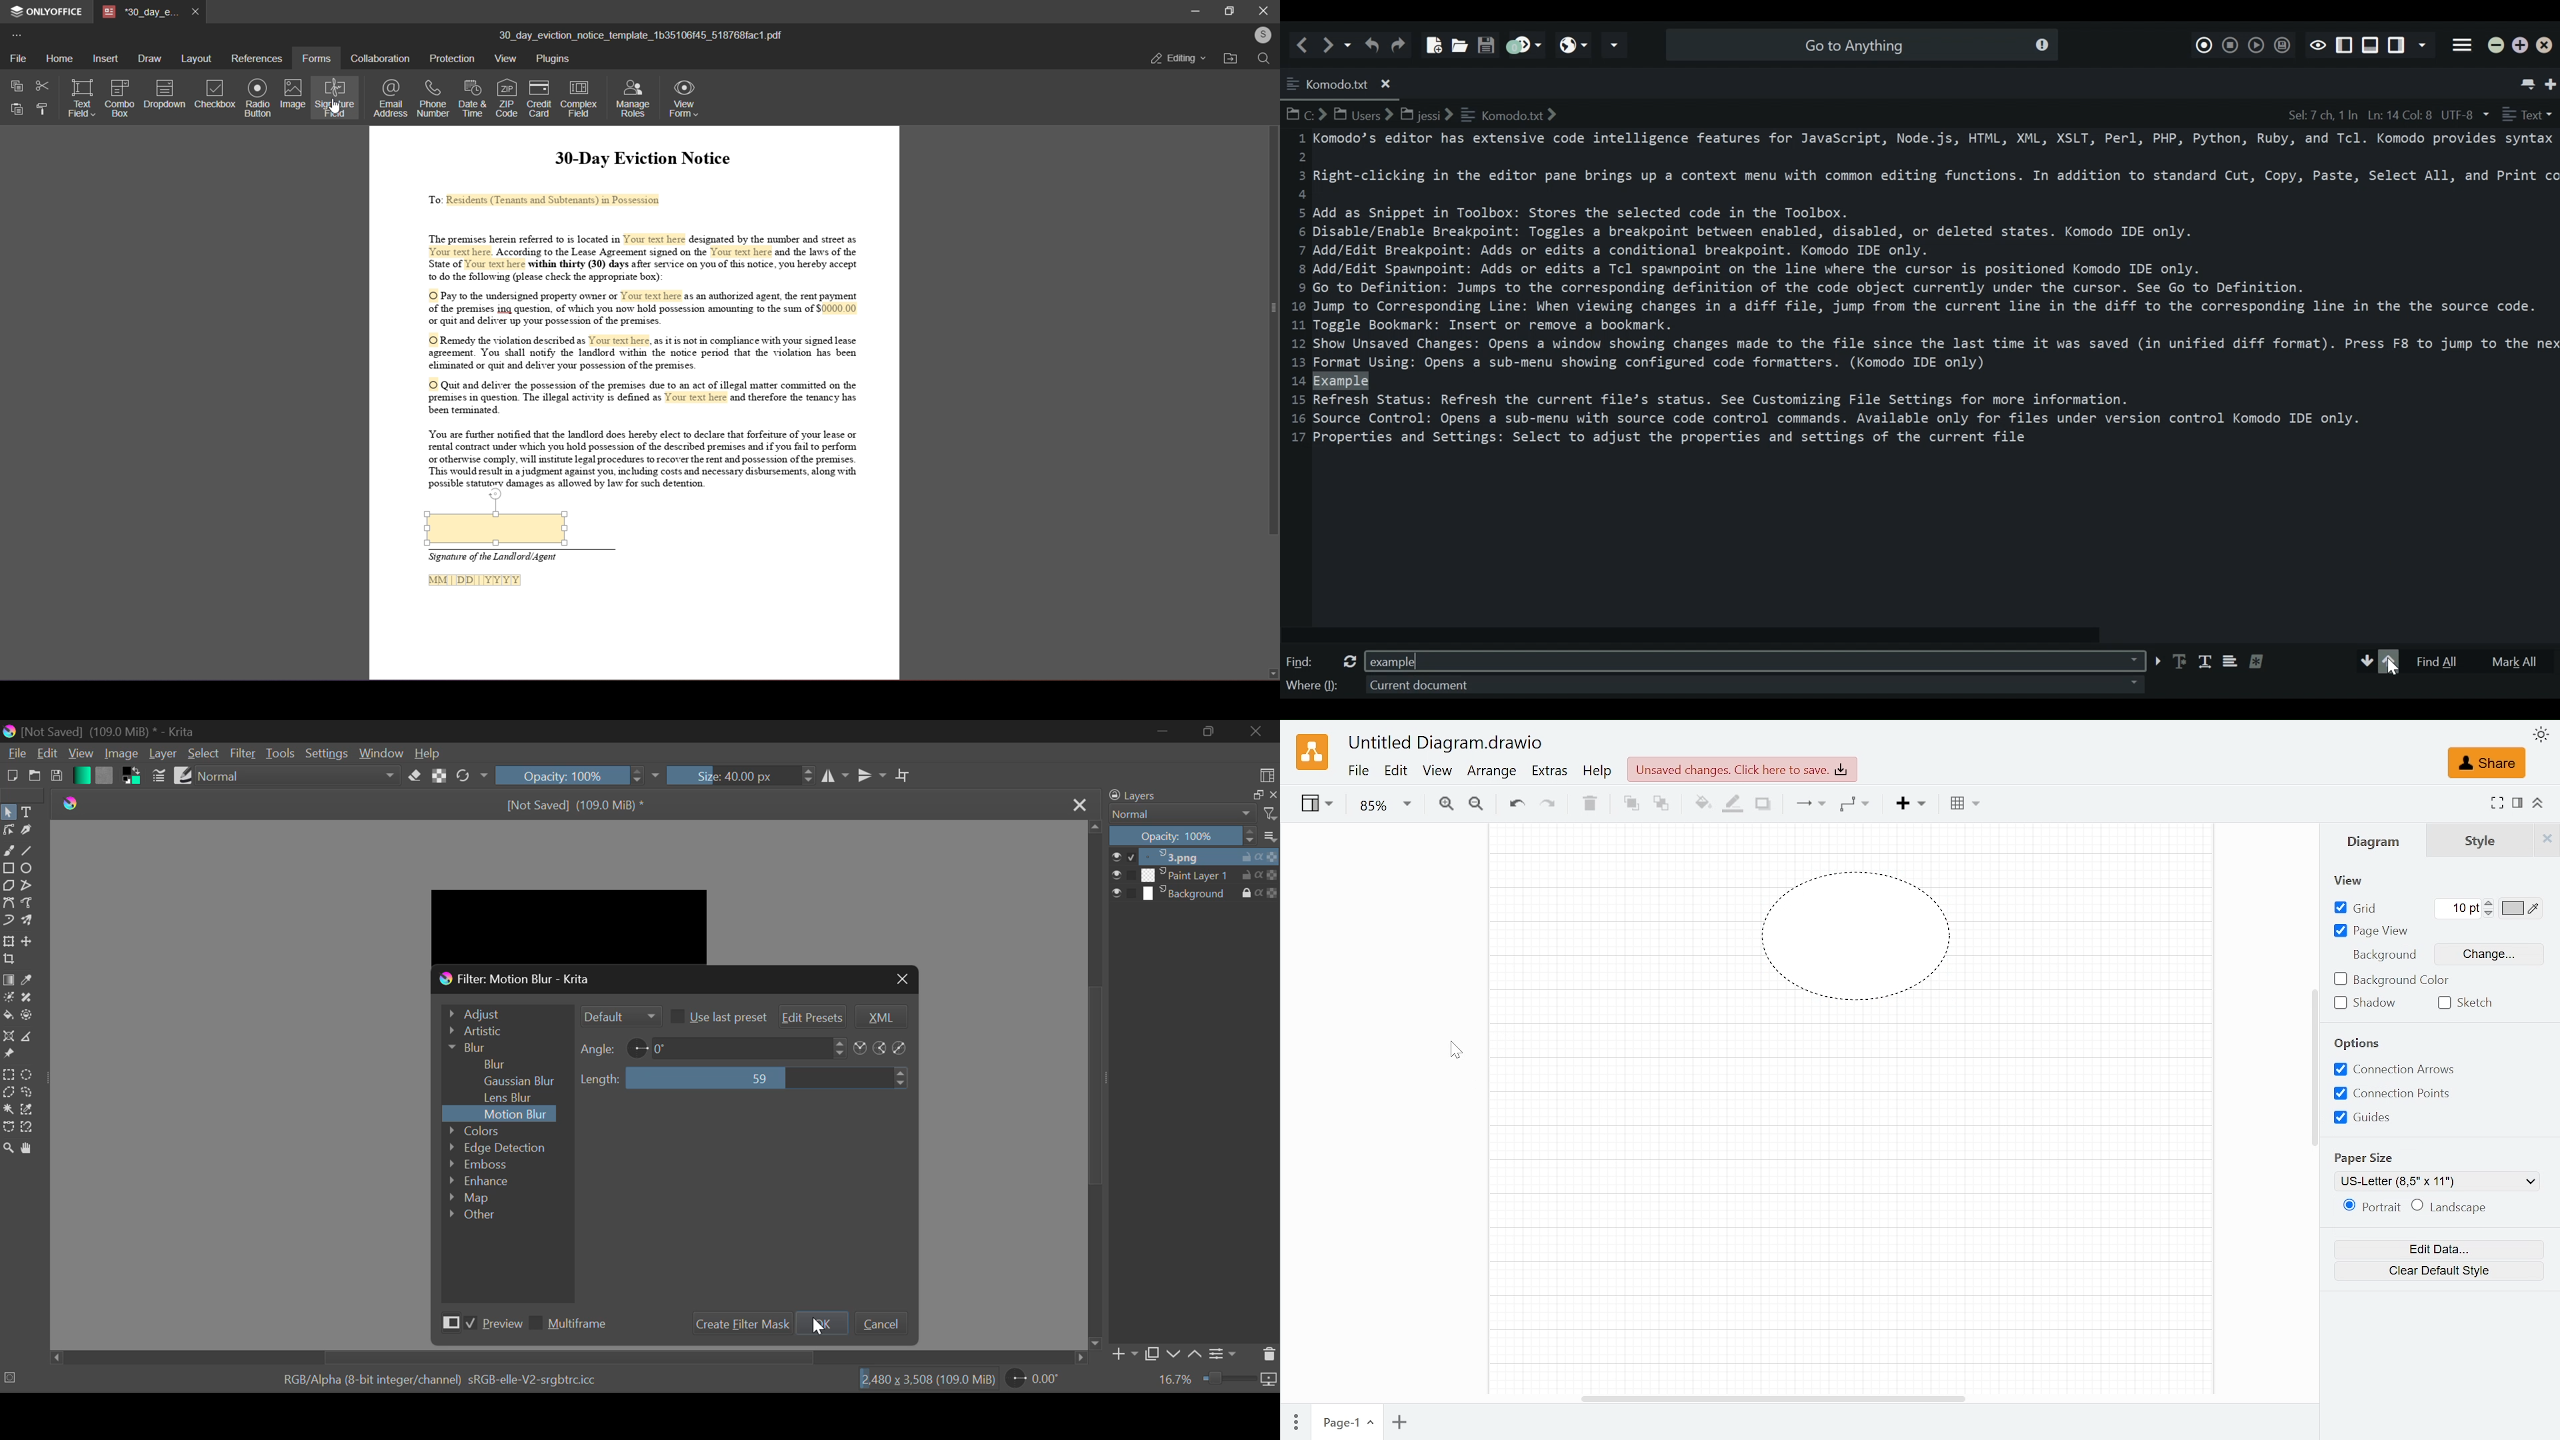 This screenshot has width=2576, height=1456. What do you see at coordinates (2445, 661) in the screenshot?
I see `Find All` at bounding box center [2445, 661].